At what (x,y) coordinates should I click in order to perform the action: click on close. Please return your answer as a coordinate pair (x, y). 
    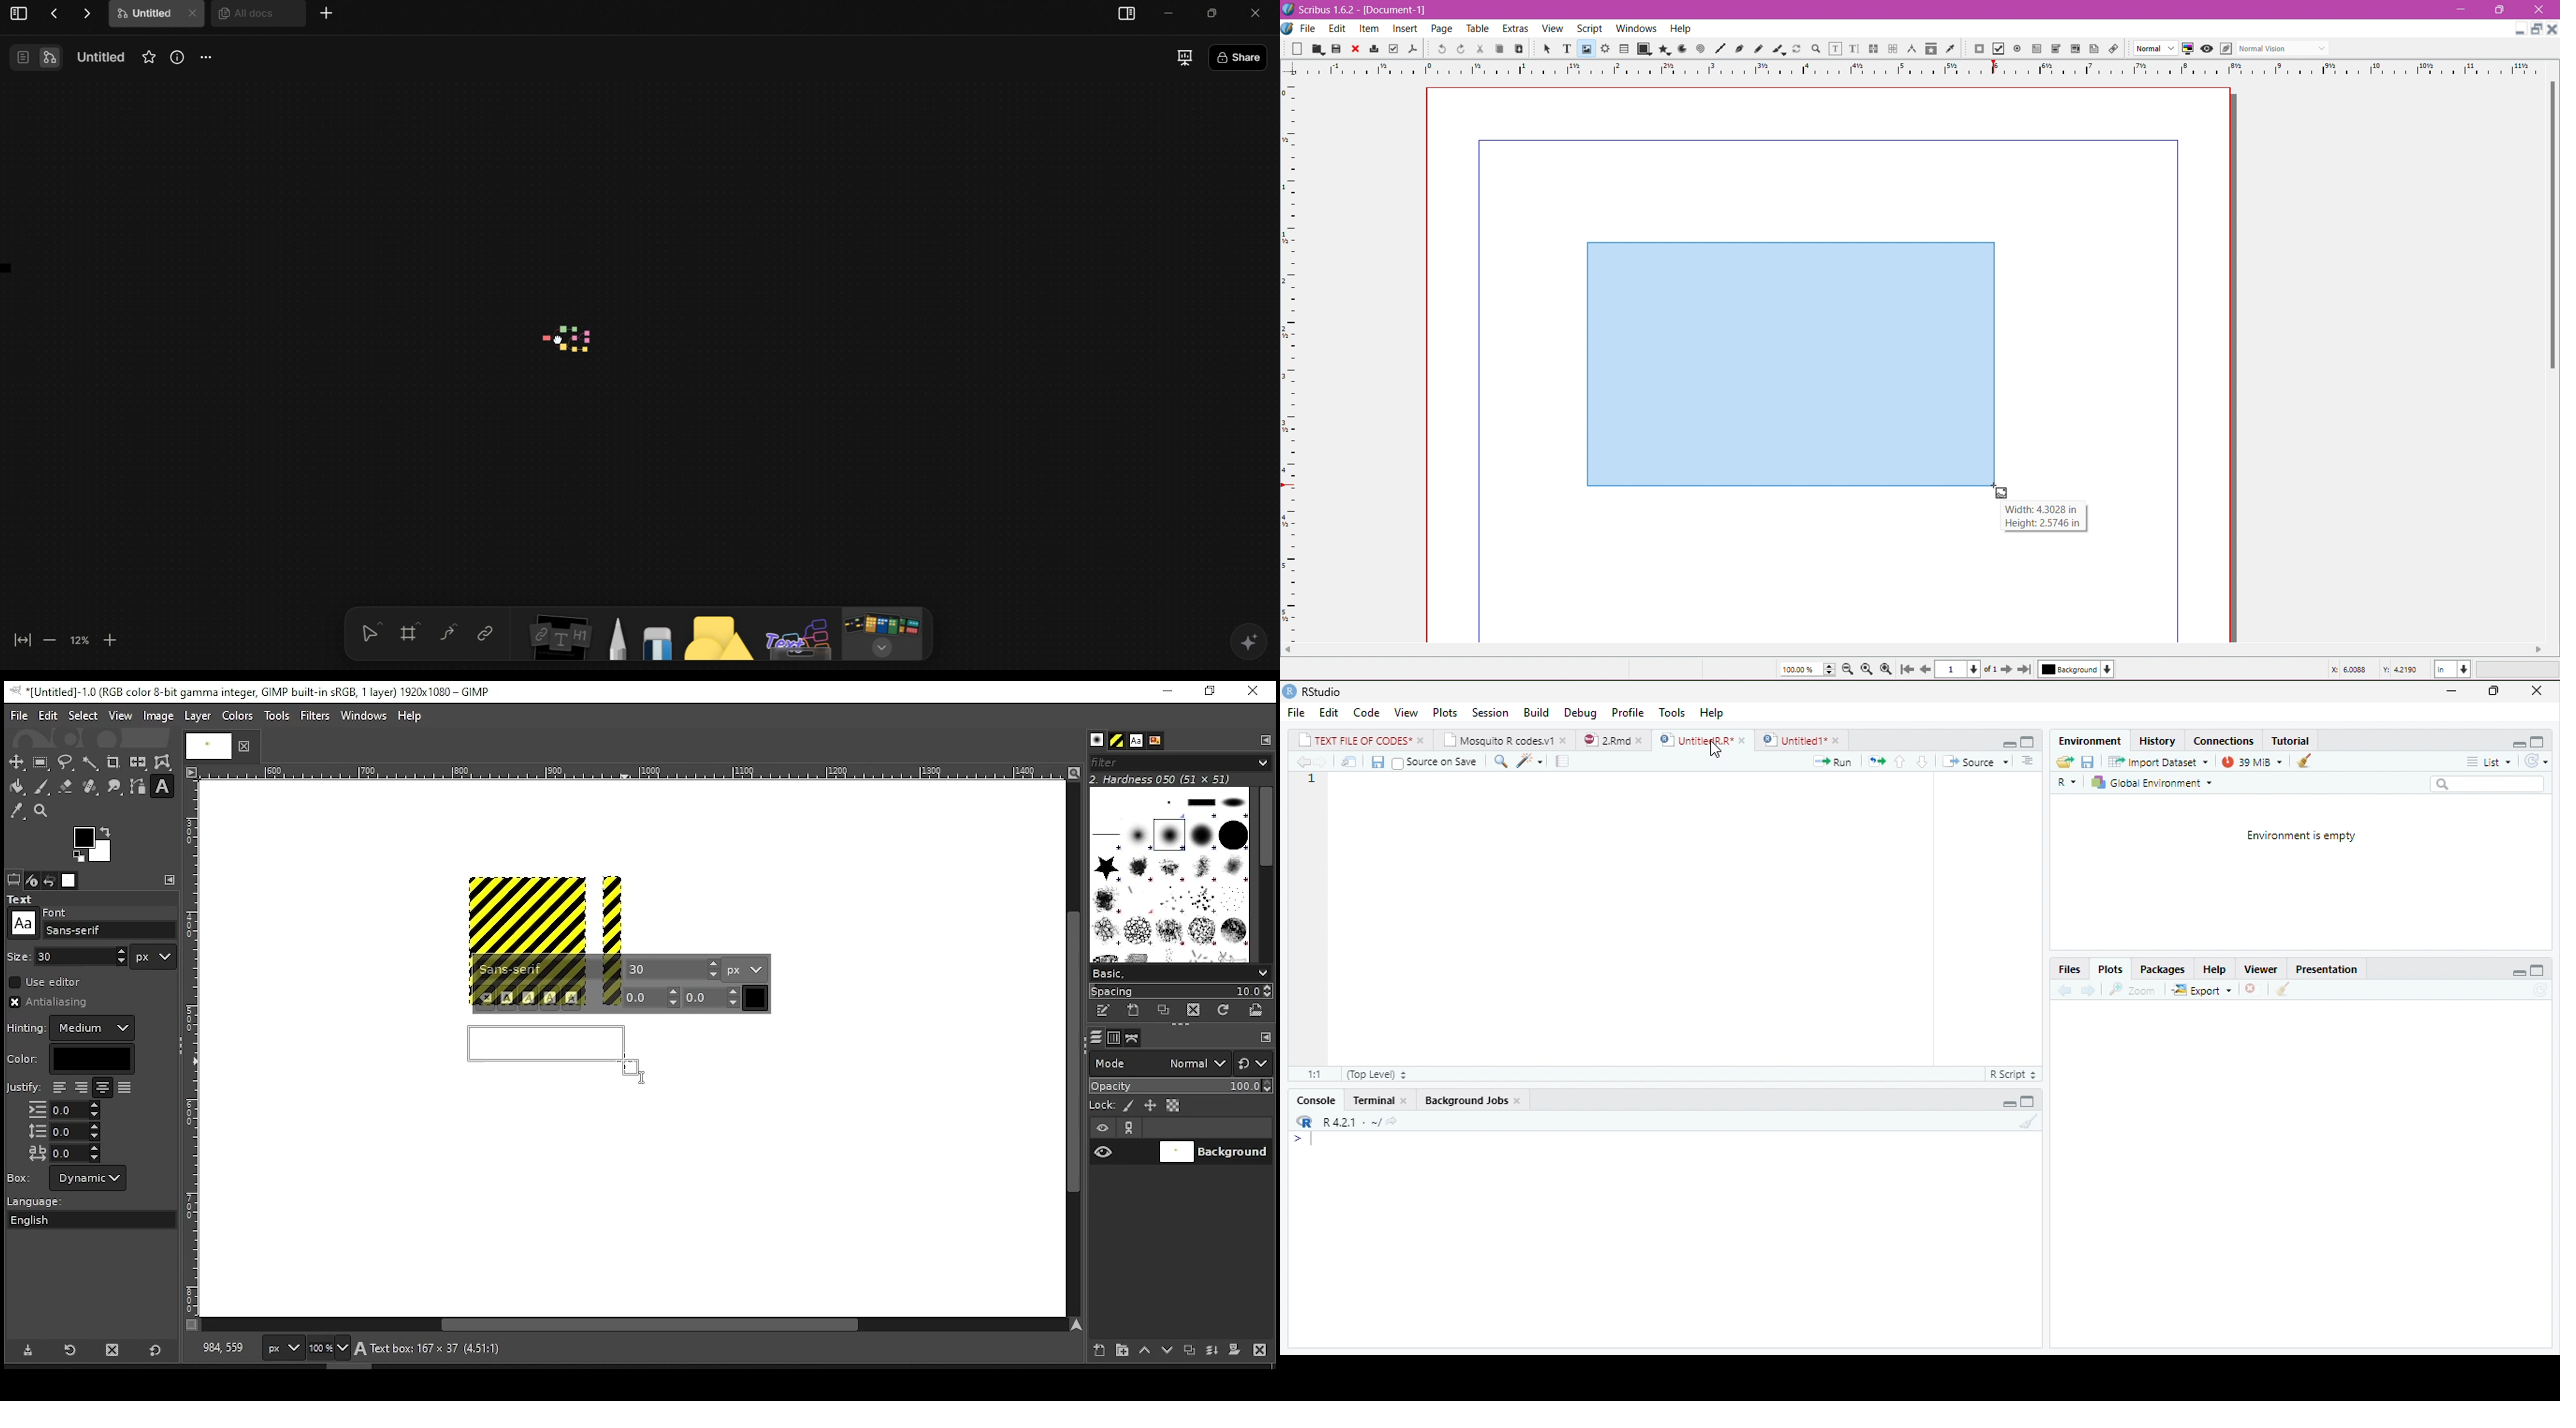
    Looking at the image, I should click on (242, 746).